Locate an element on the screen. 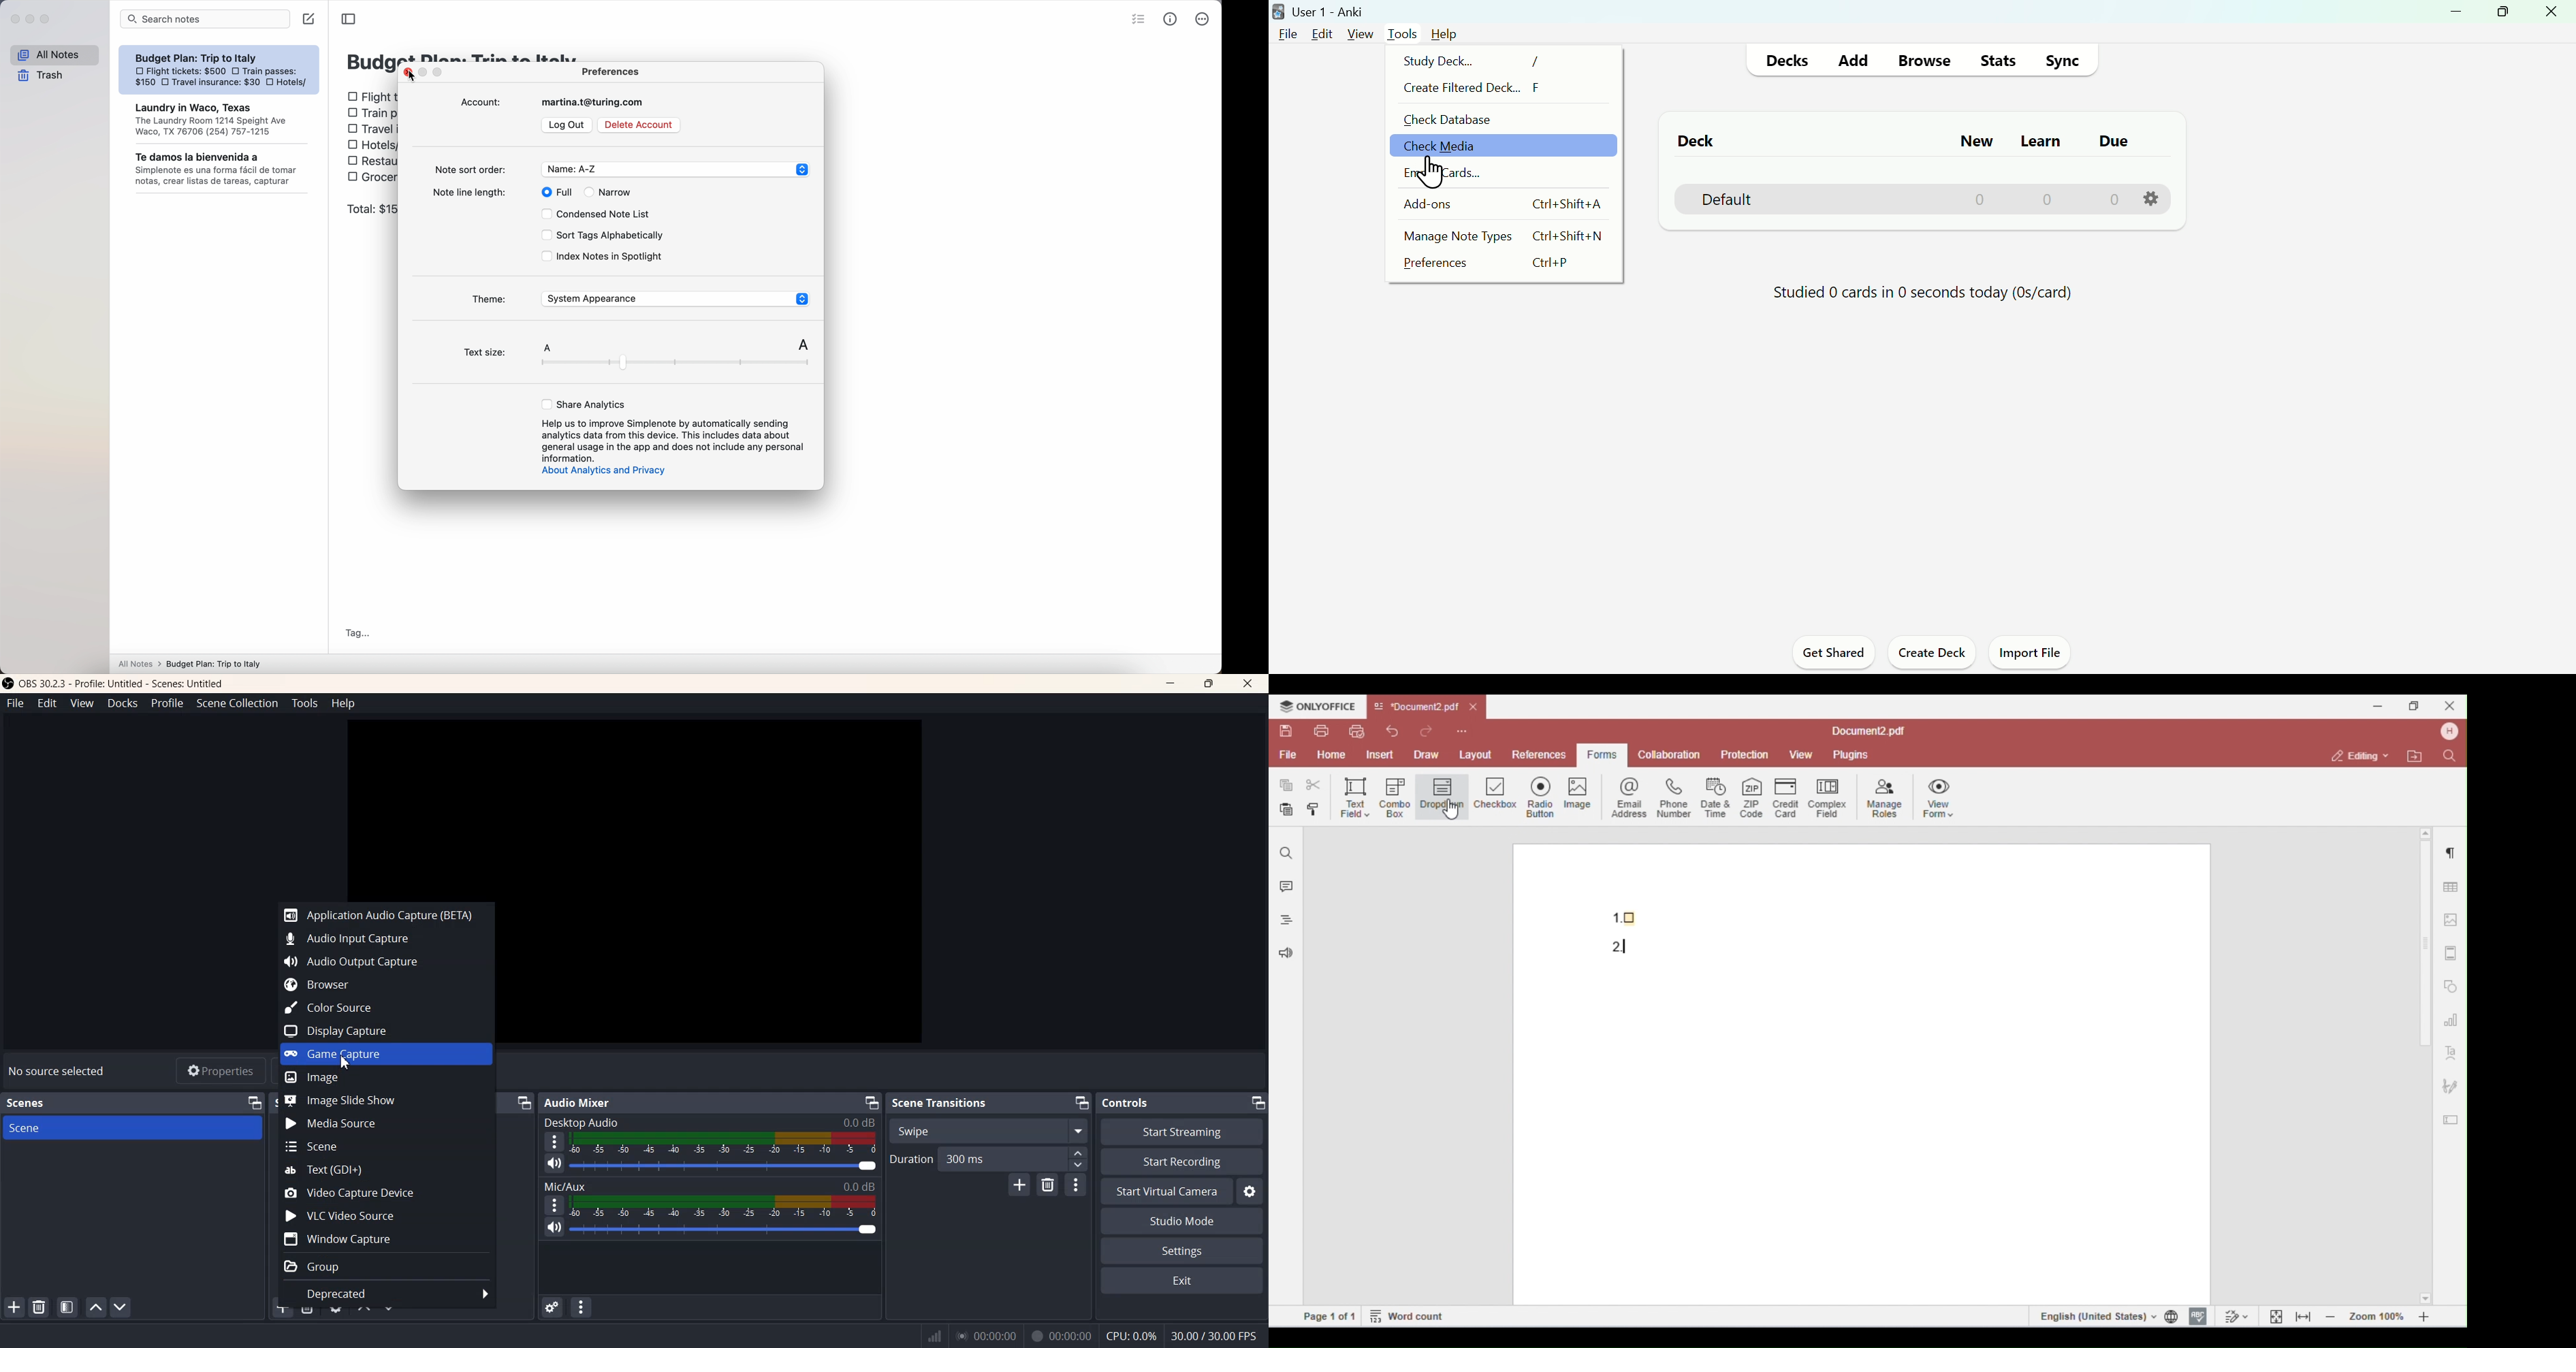 The height and width of the screenshot is (1372, 2576). Move Scene Down is located at coordinates (122, 1307).